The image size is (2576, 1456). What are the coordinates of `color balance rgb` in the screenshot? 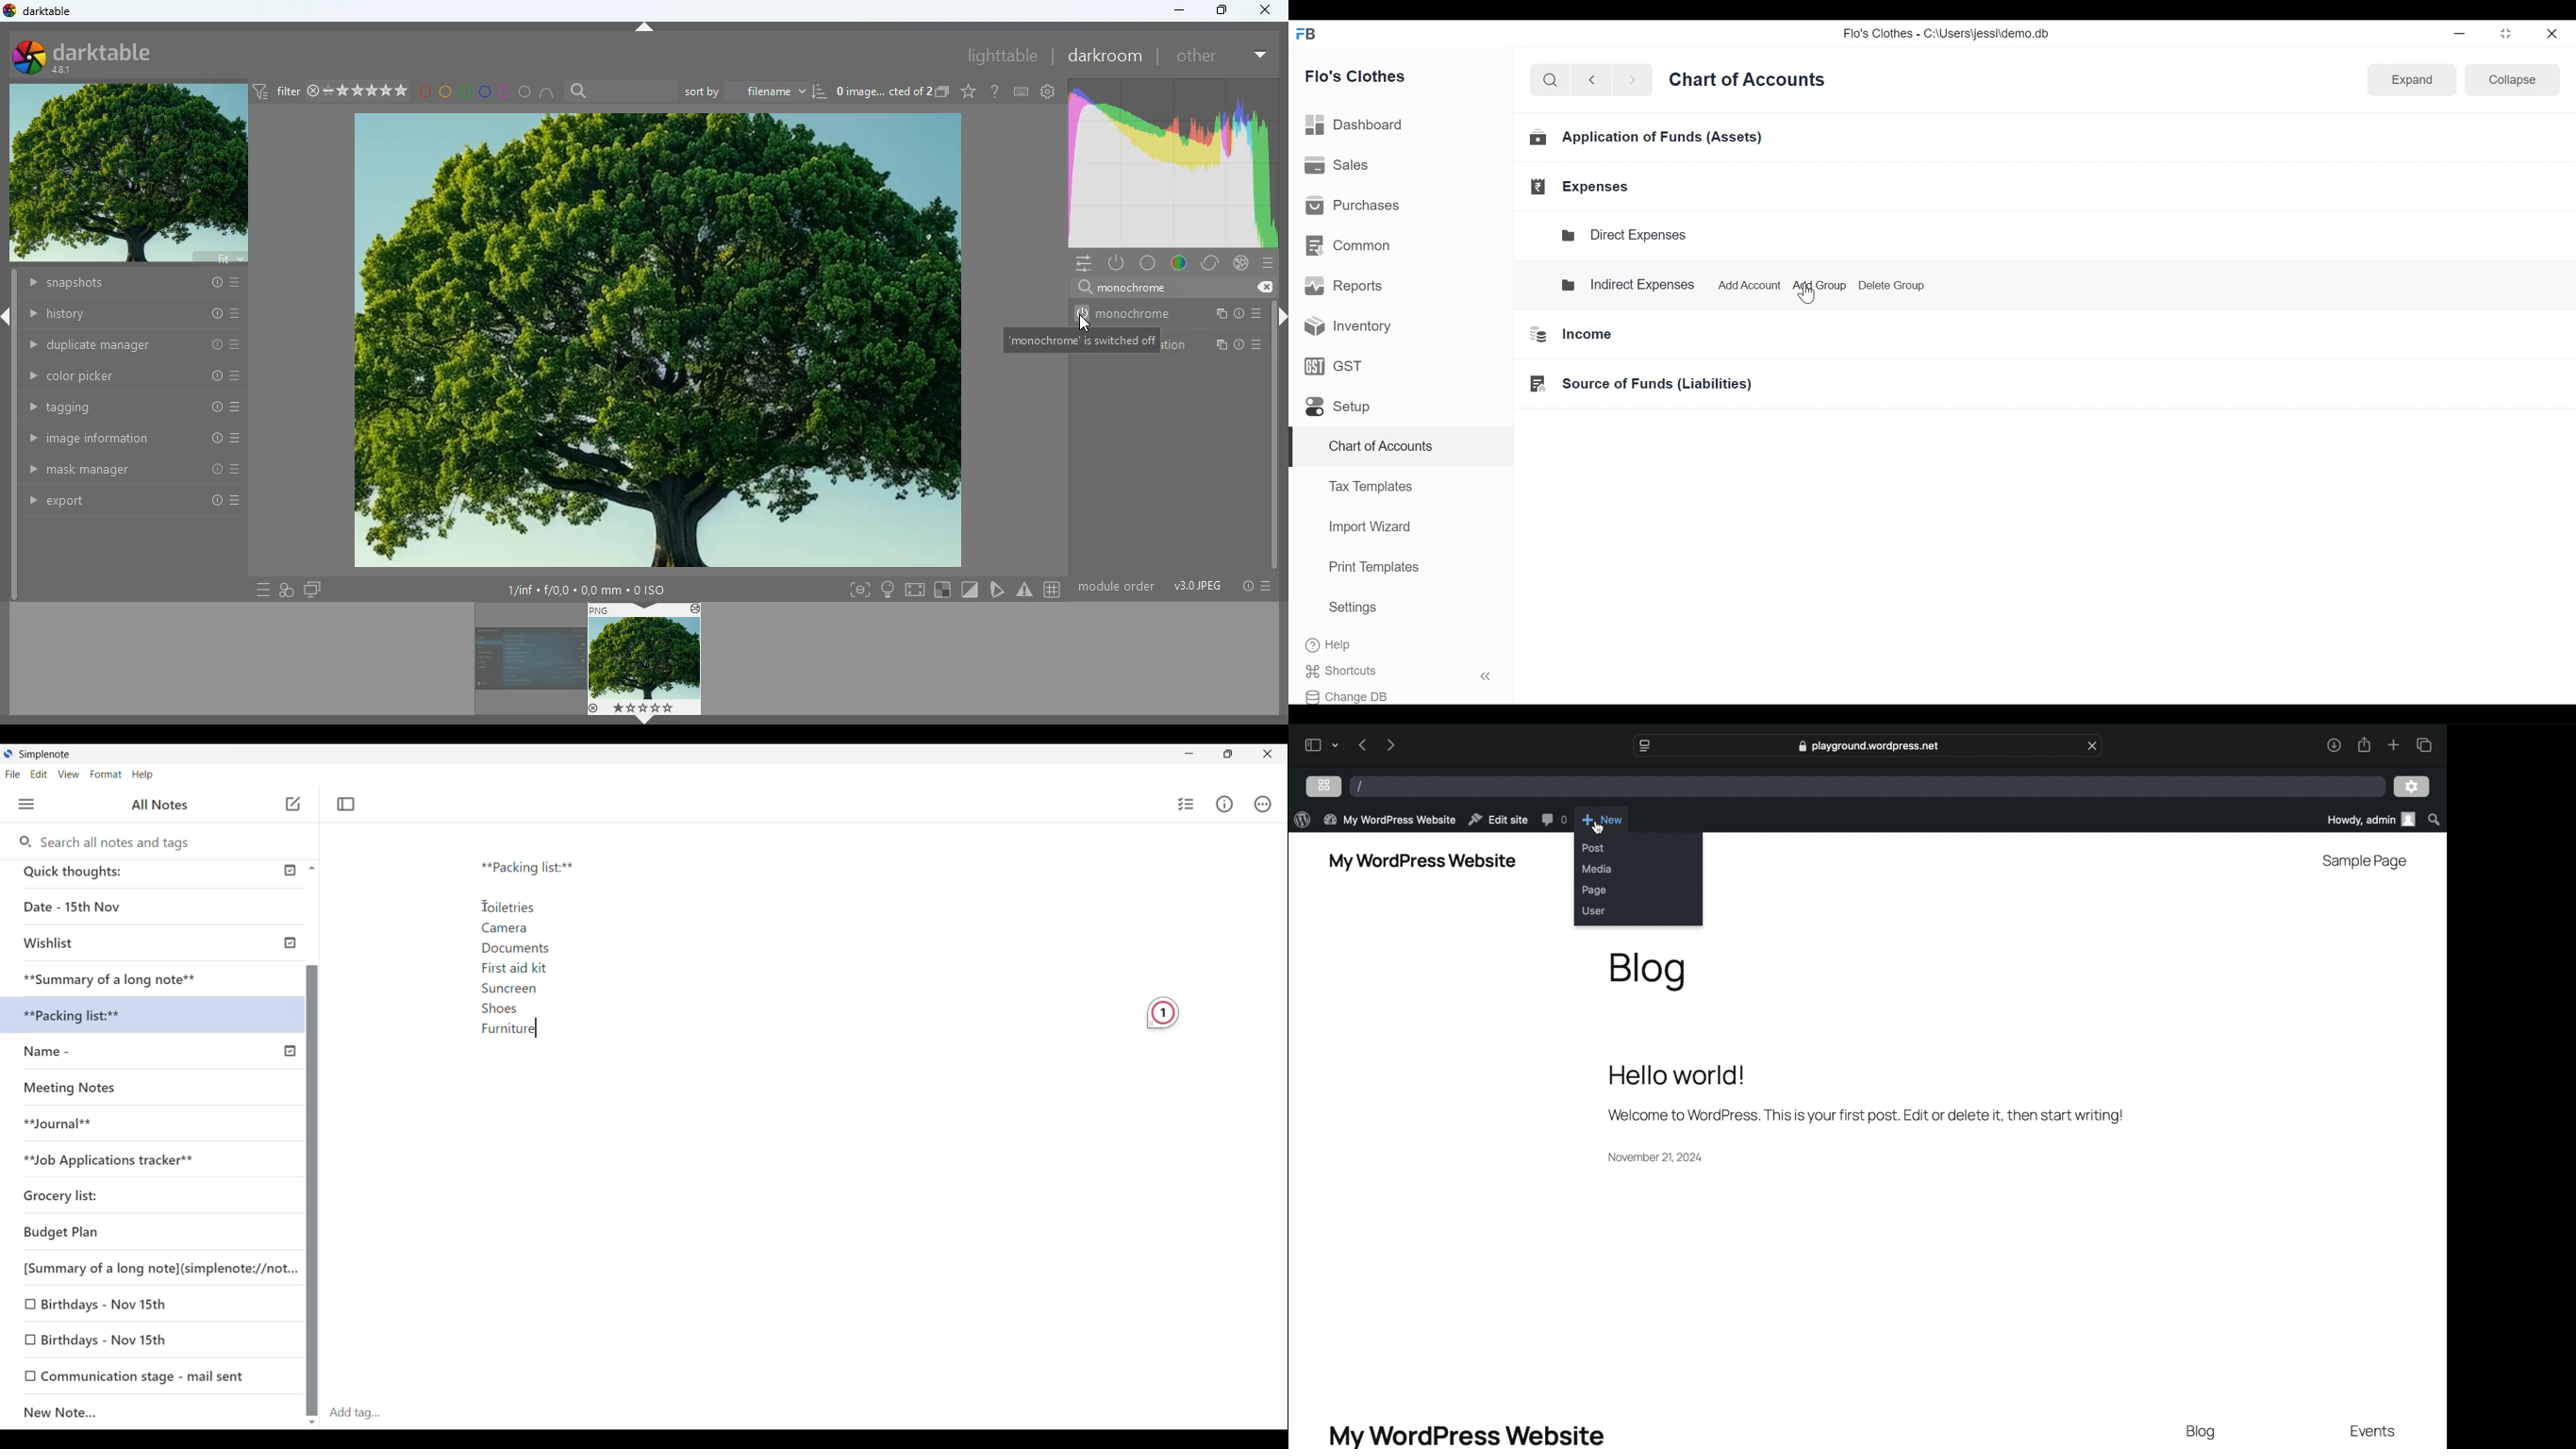 It's located at (1219, 343).